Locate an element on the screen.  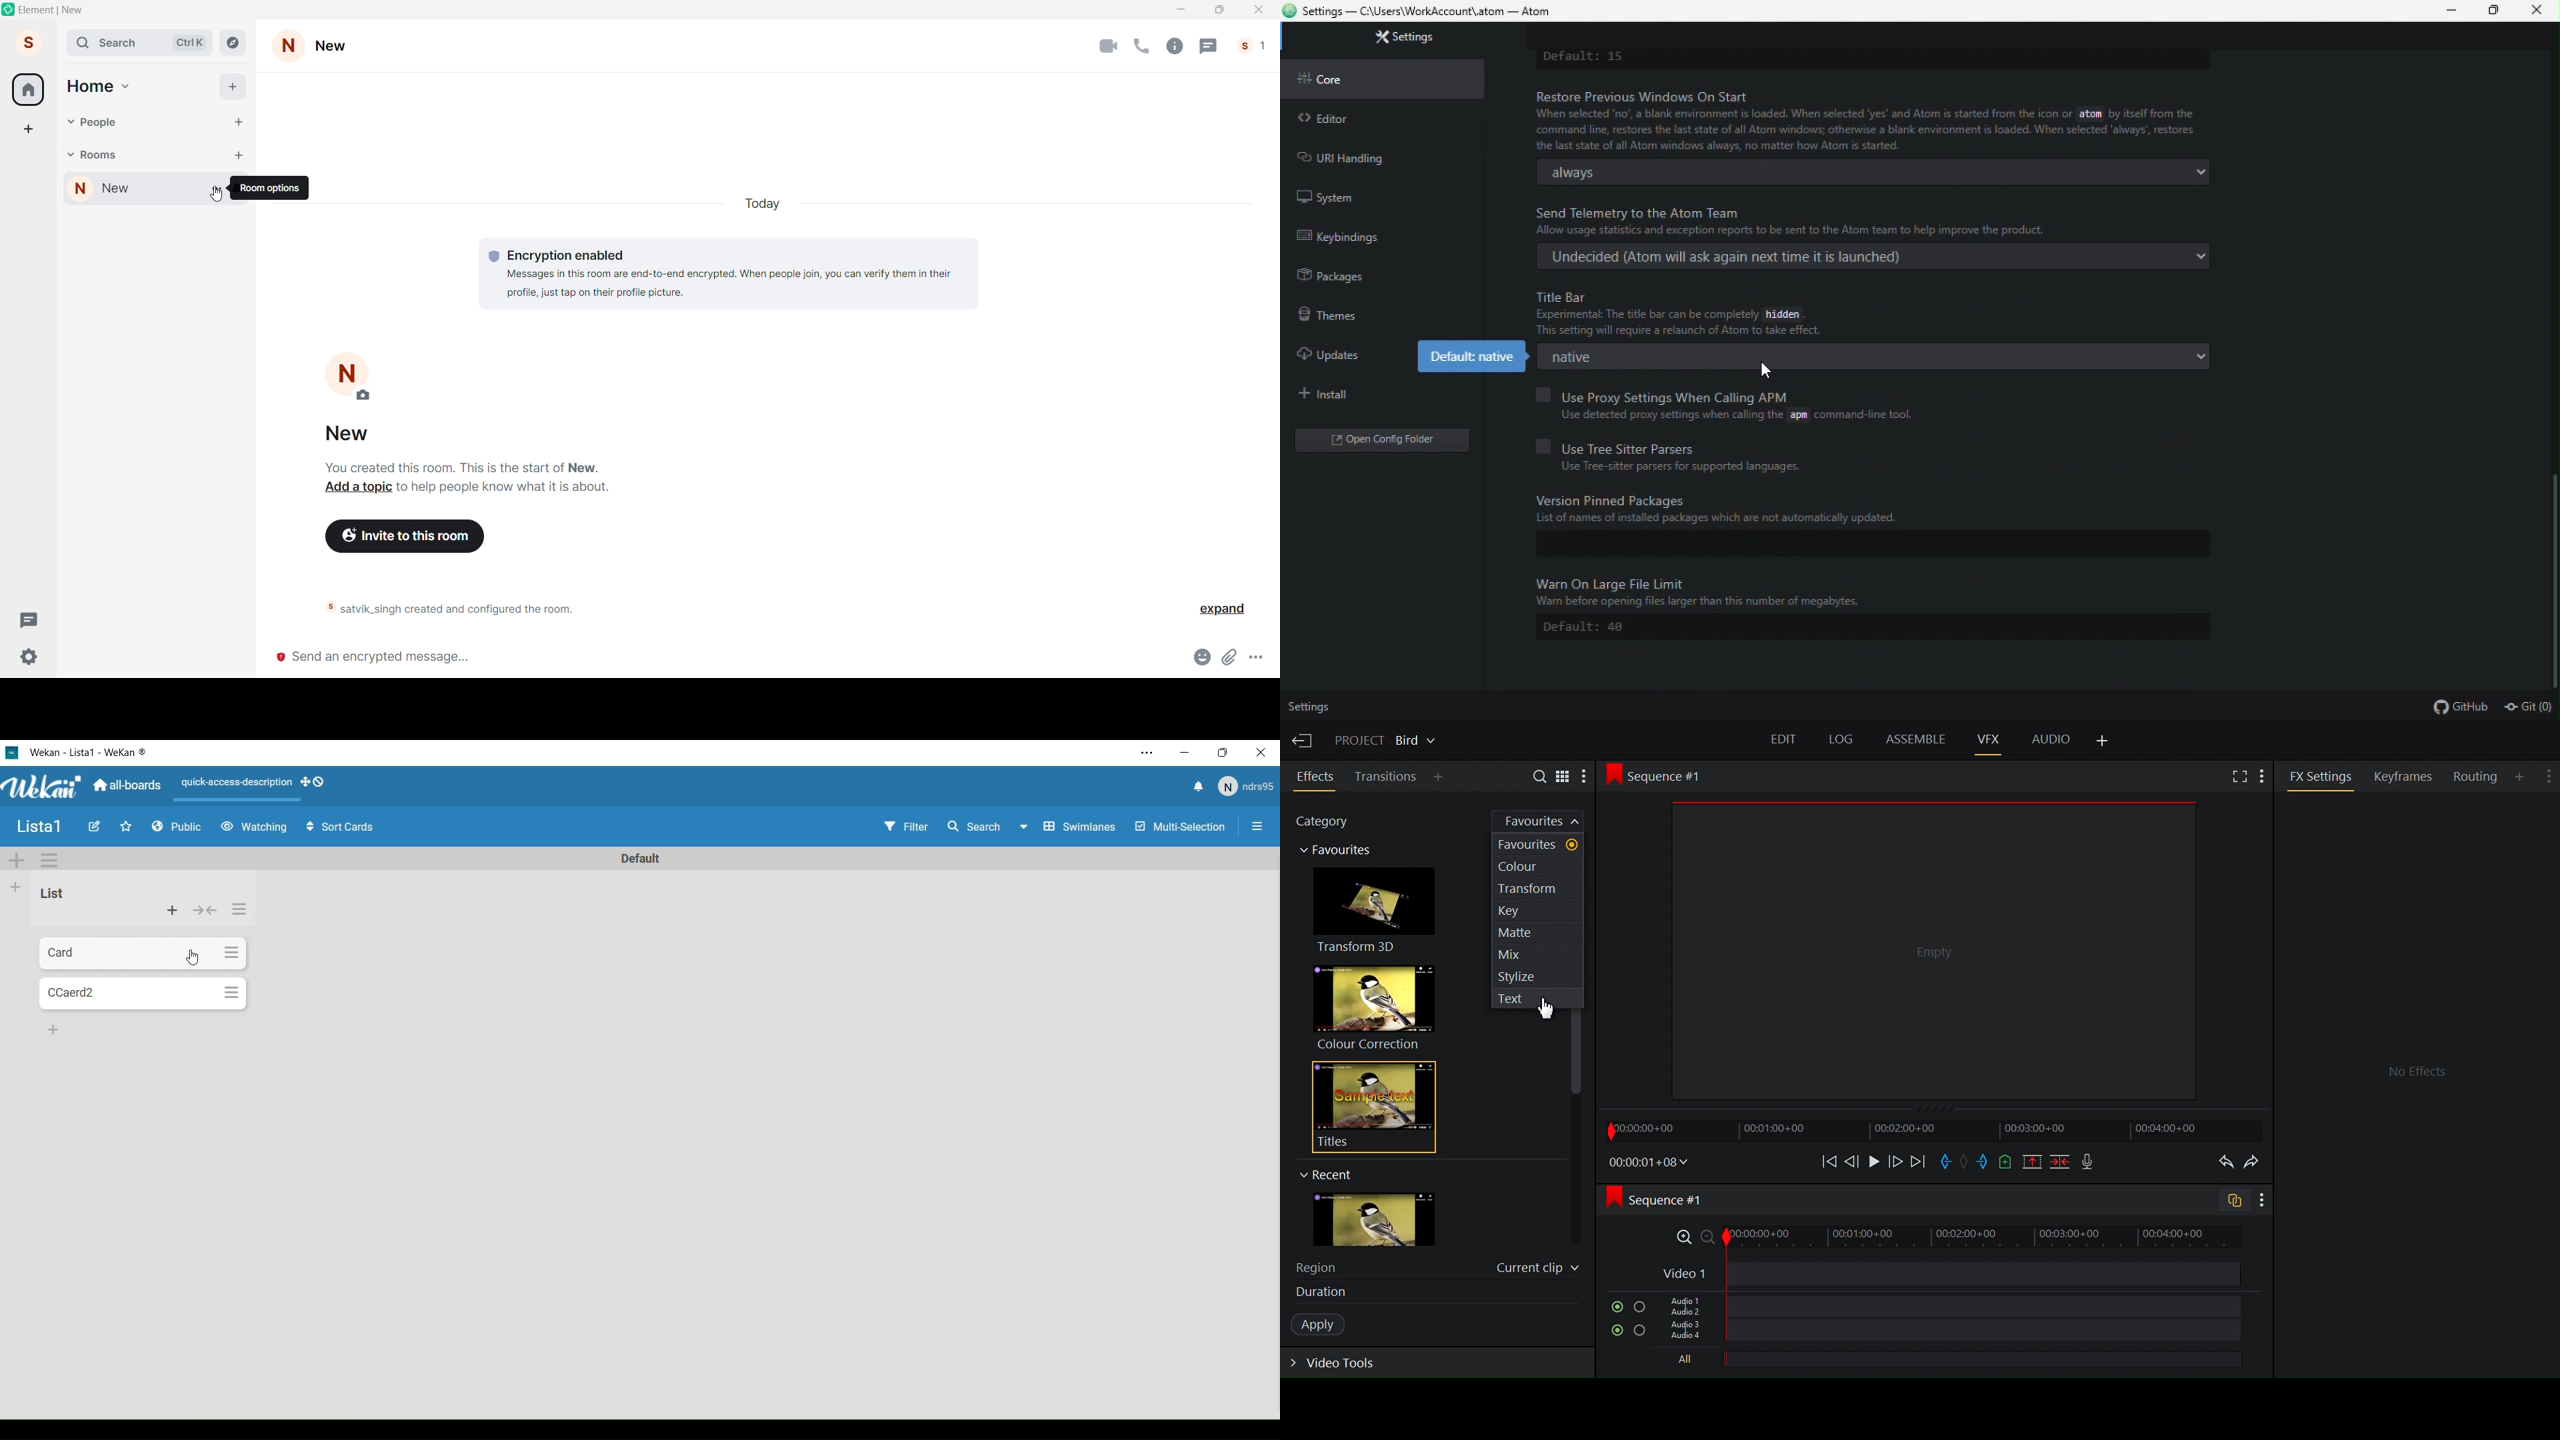
Threads is located at coordinates (27, 620).